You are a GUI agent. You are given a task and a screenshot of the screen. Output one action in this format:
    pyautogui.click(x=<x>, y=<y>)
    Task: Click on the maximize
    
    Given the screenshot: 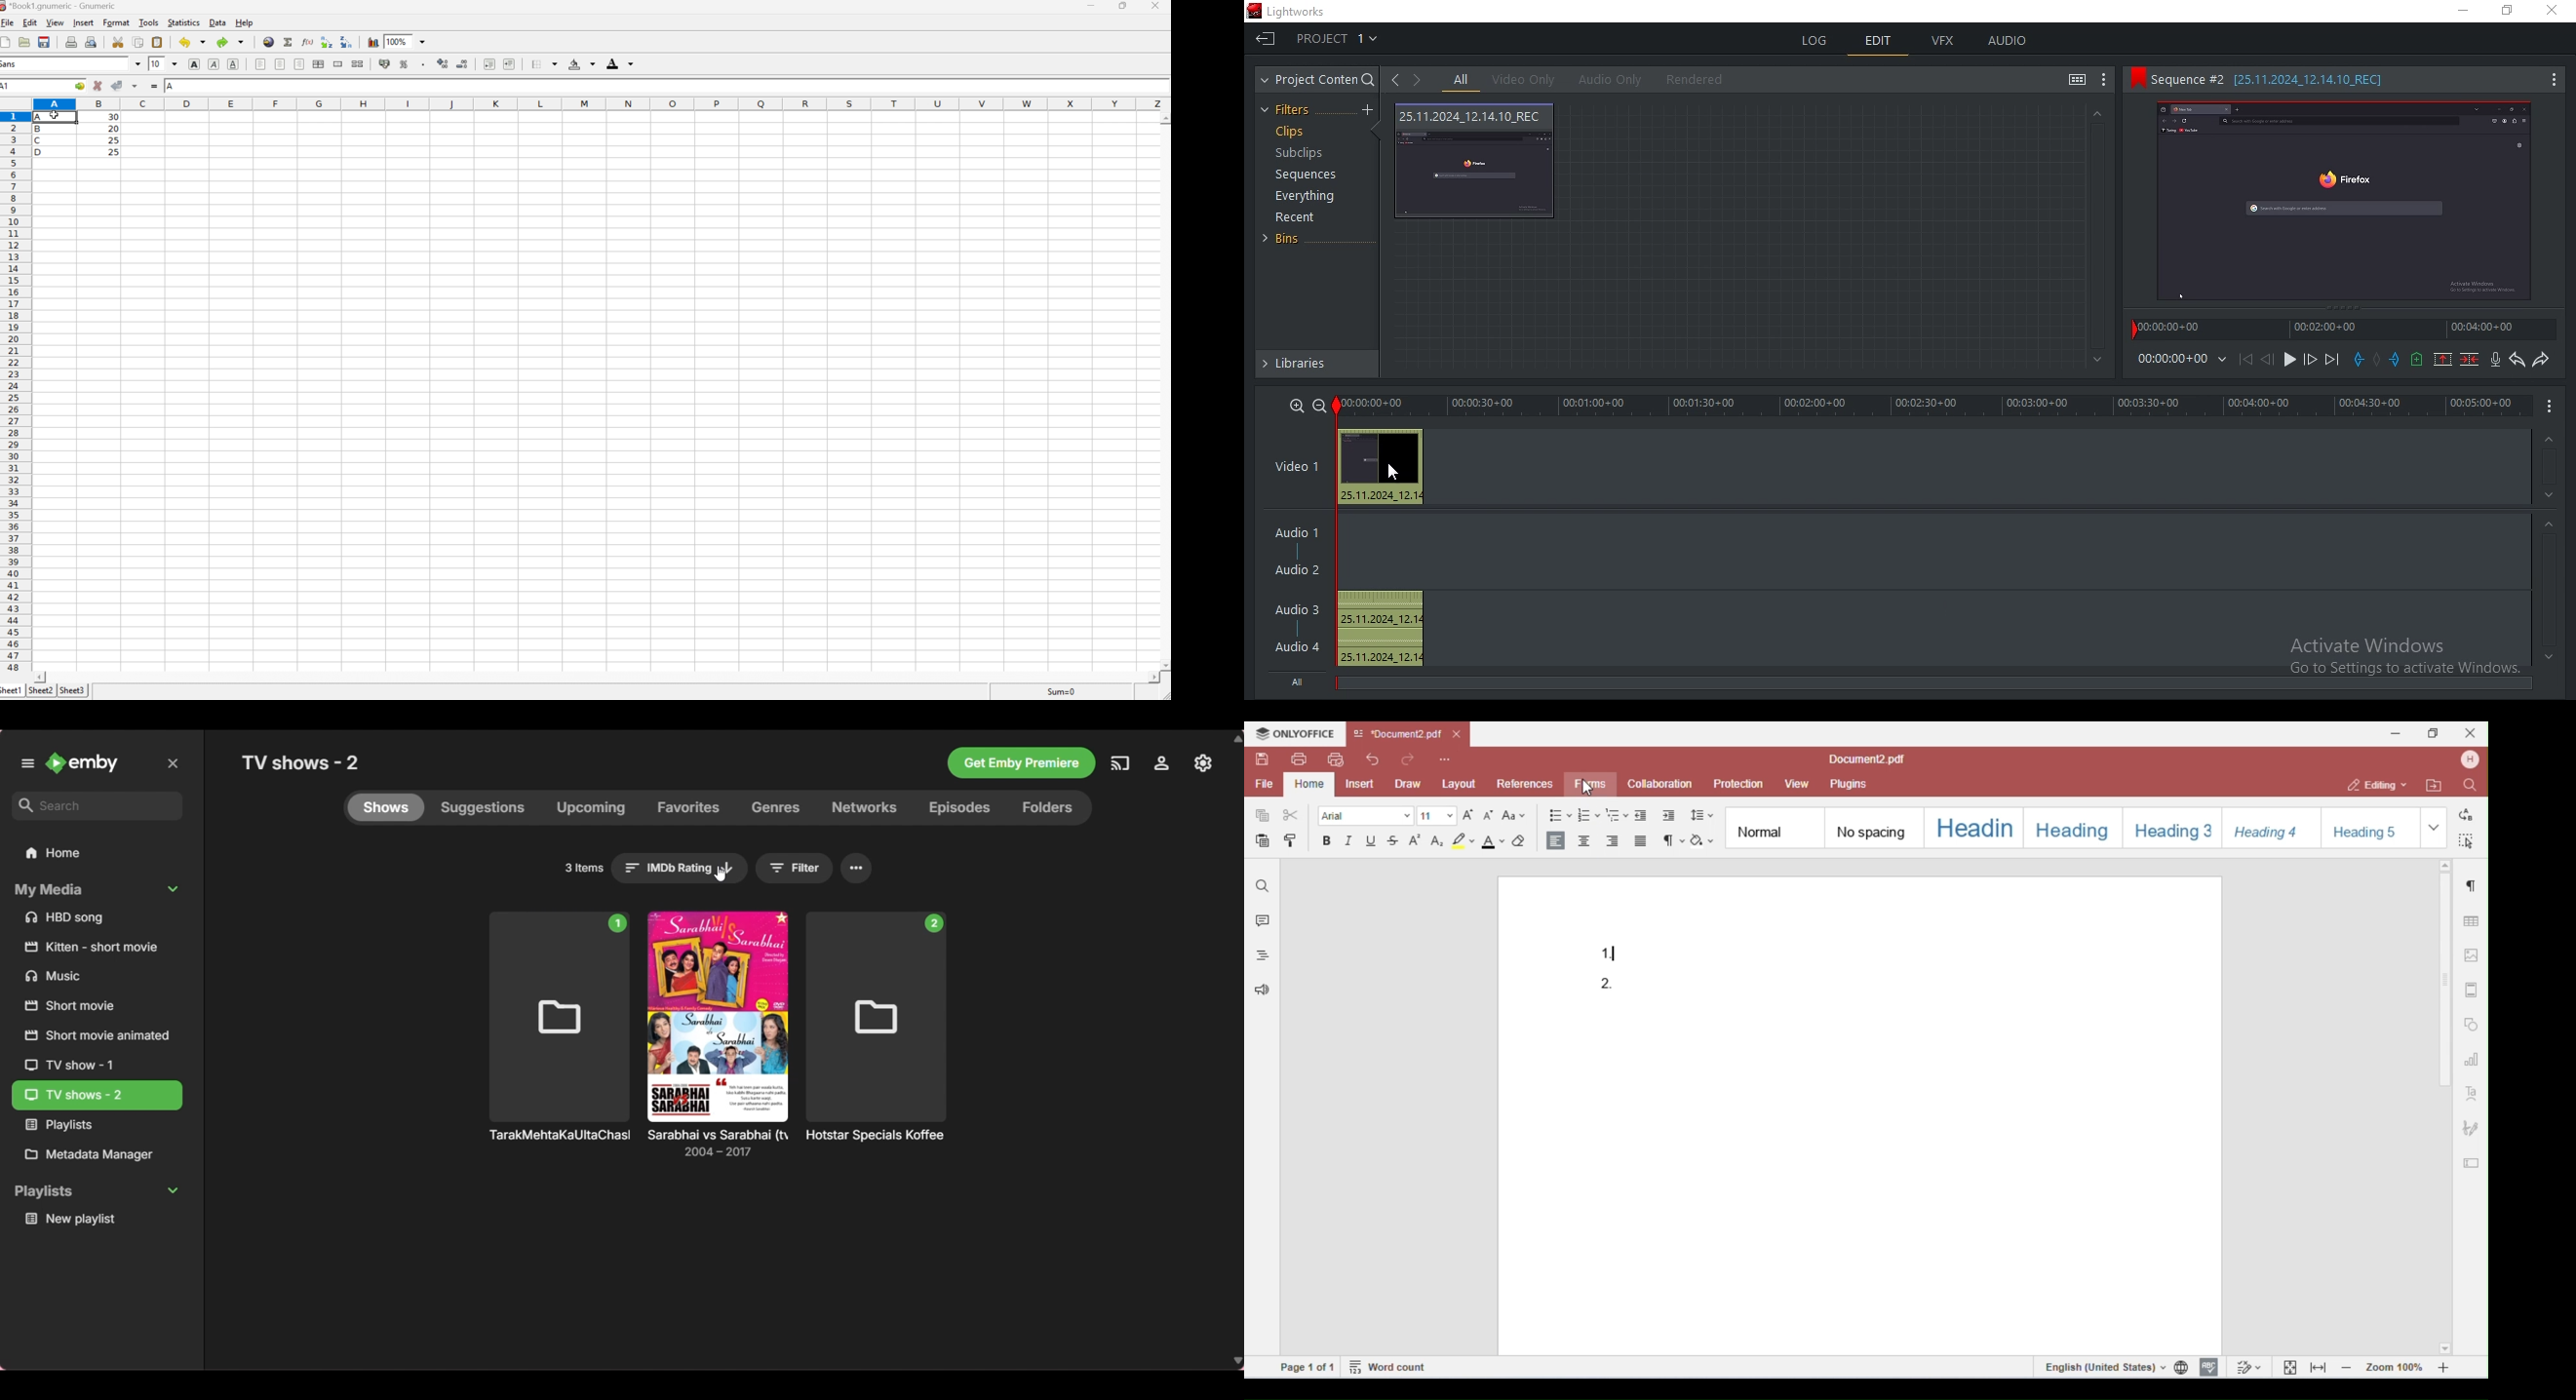 What is the action you would take?
    pyautogui.click(x=2512, y=12)
    